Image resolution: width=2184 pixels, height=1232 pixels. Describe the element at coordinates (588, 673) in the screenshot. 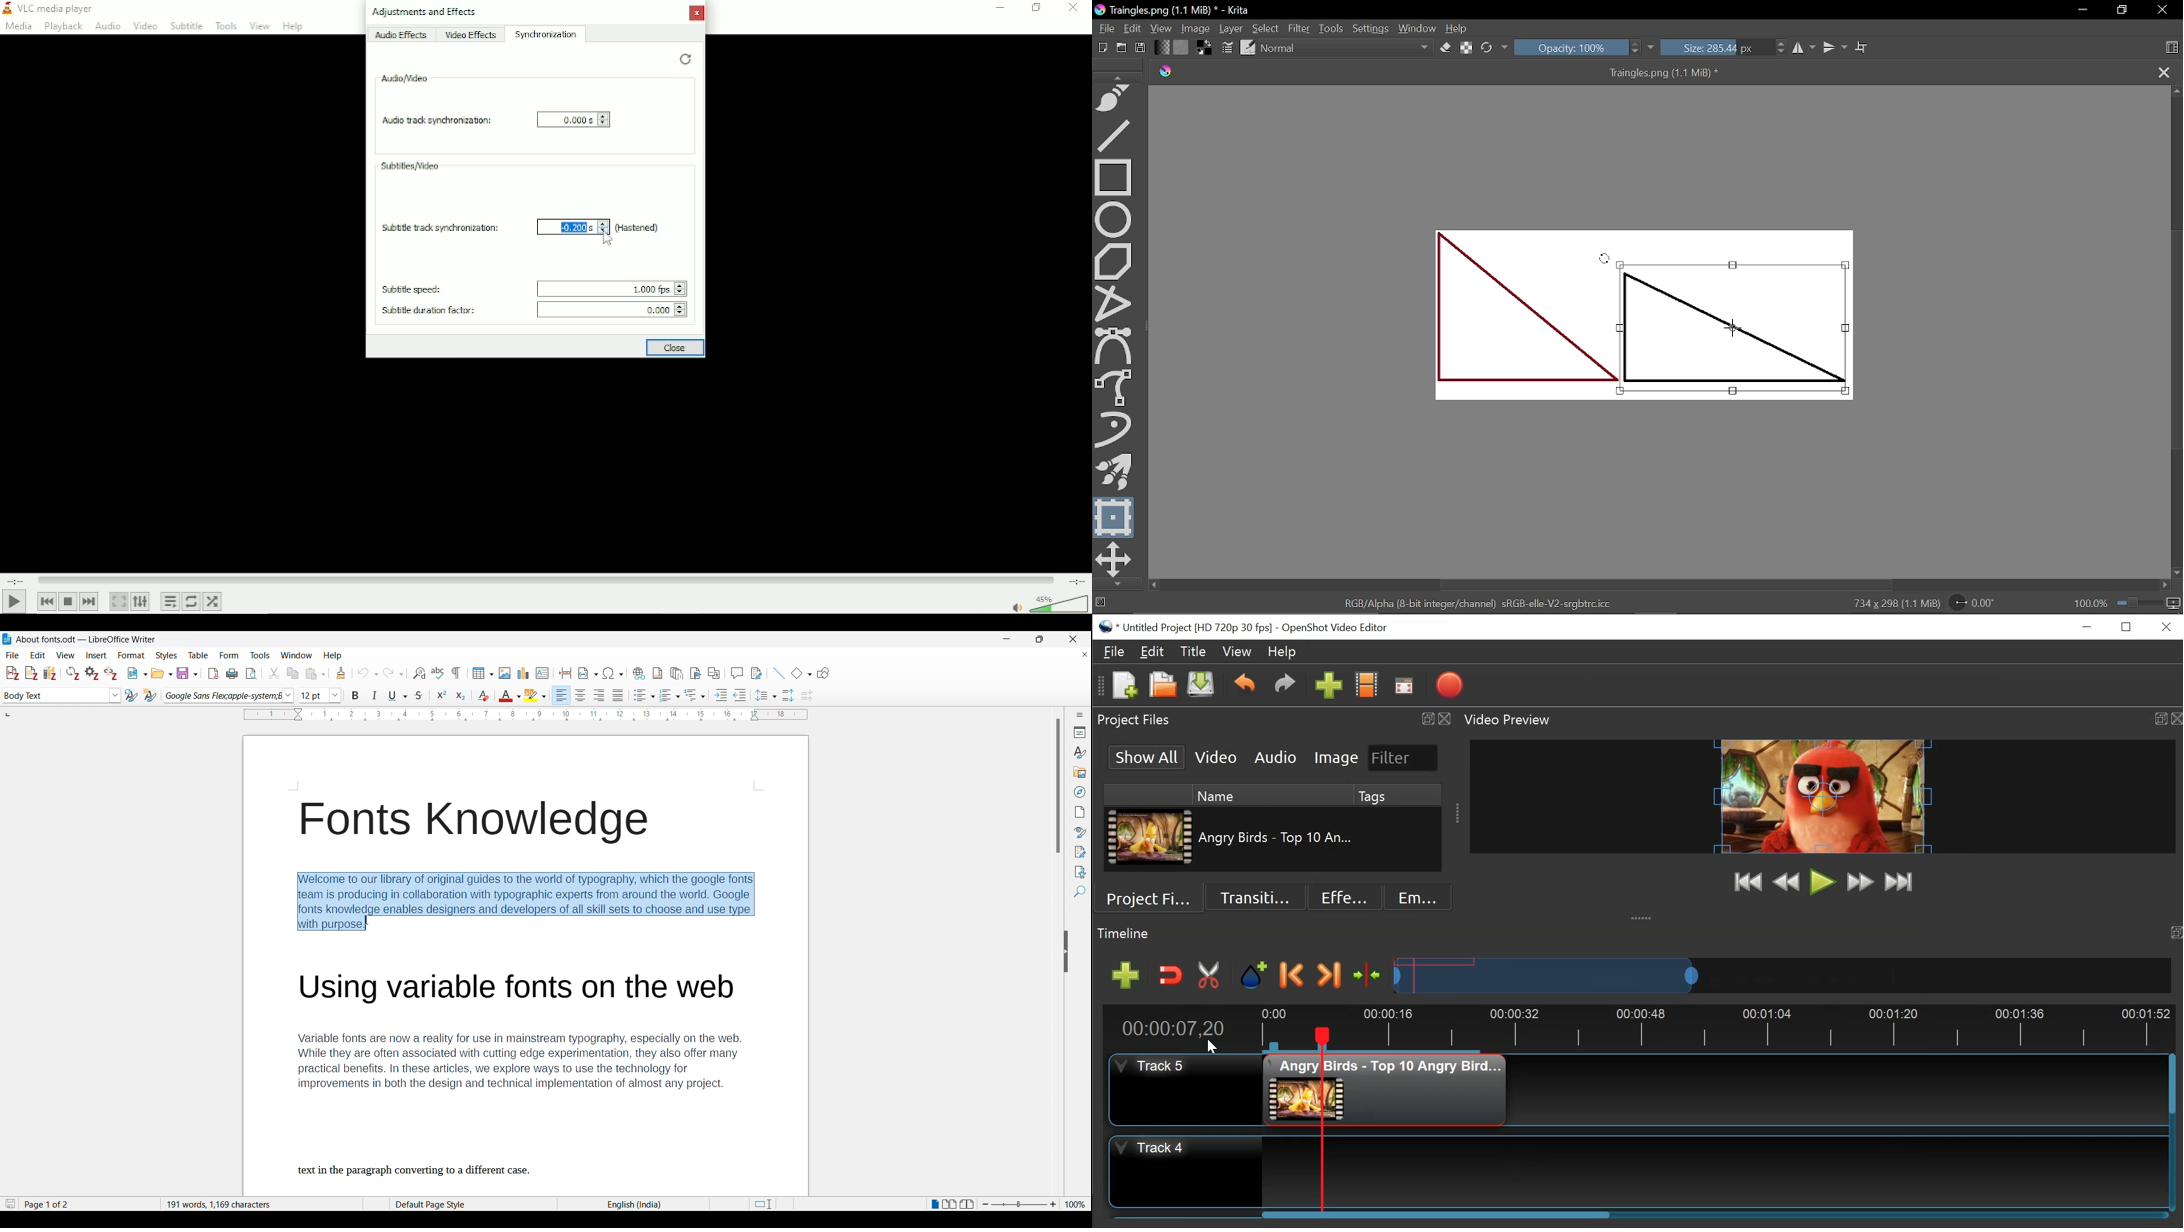

I see `Insert field` at that location.